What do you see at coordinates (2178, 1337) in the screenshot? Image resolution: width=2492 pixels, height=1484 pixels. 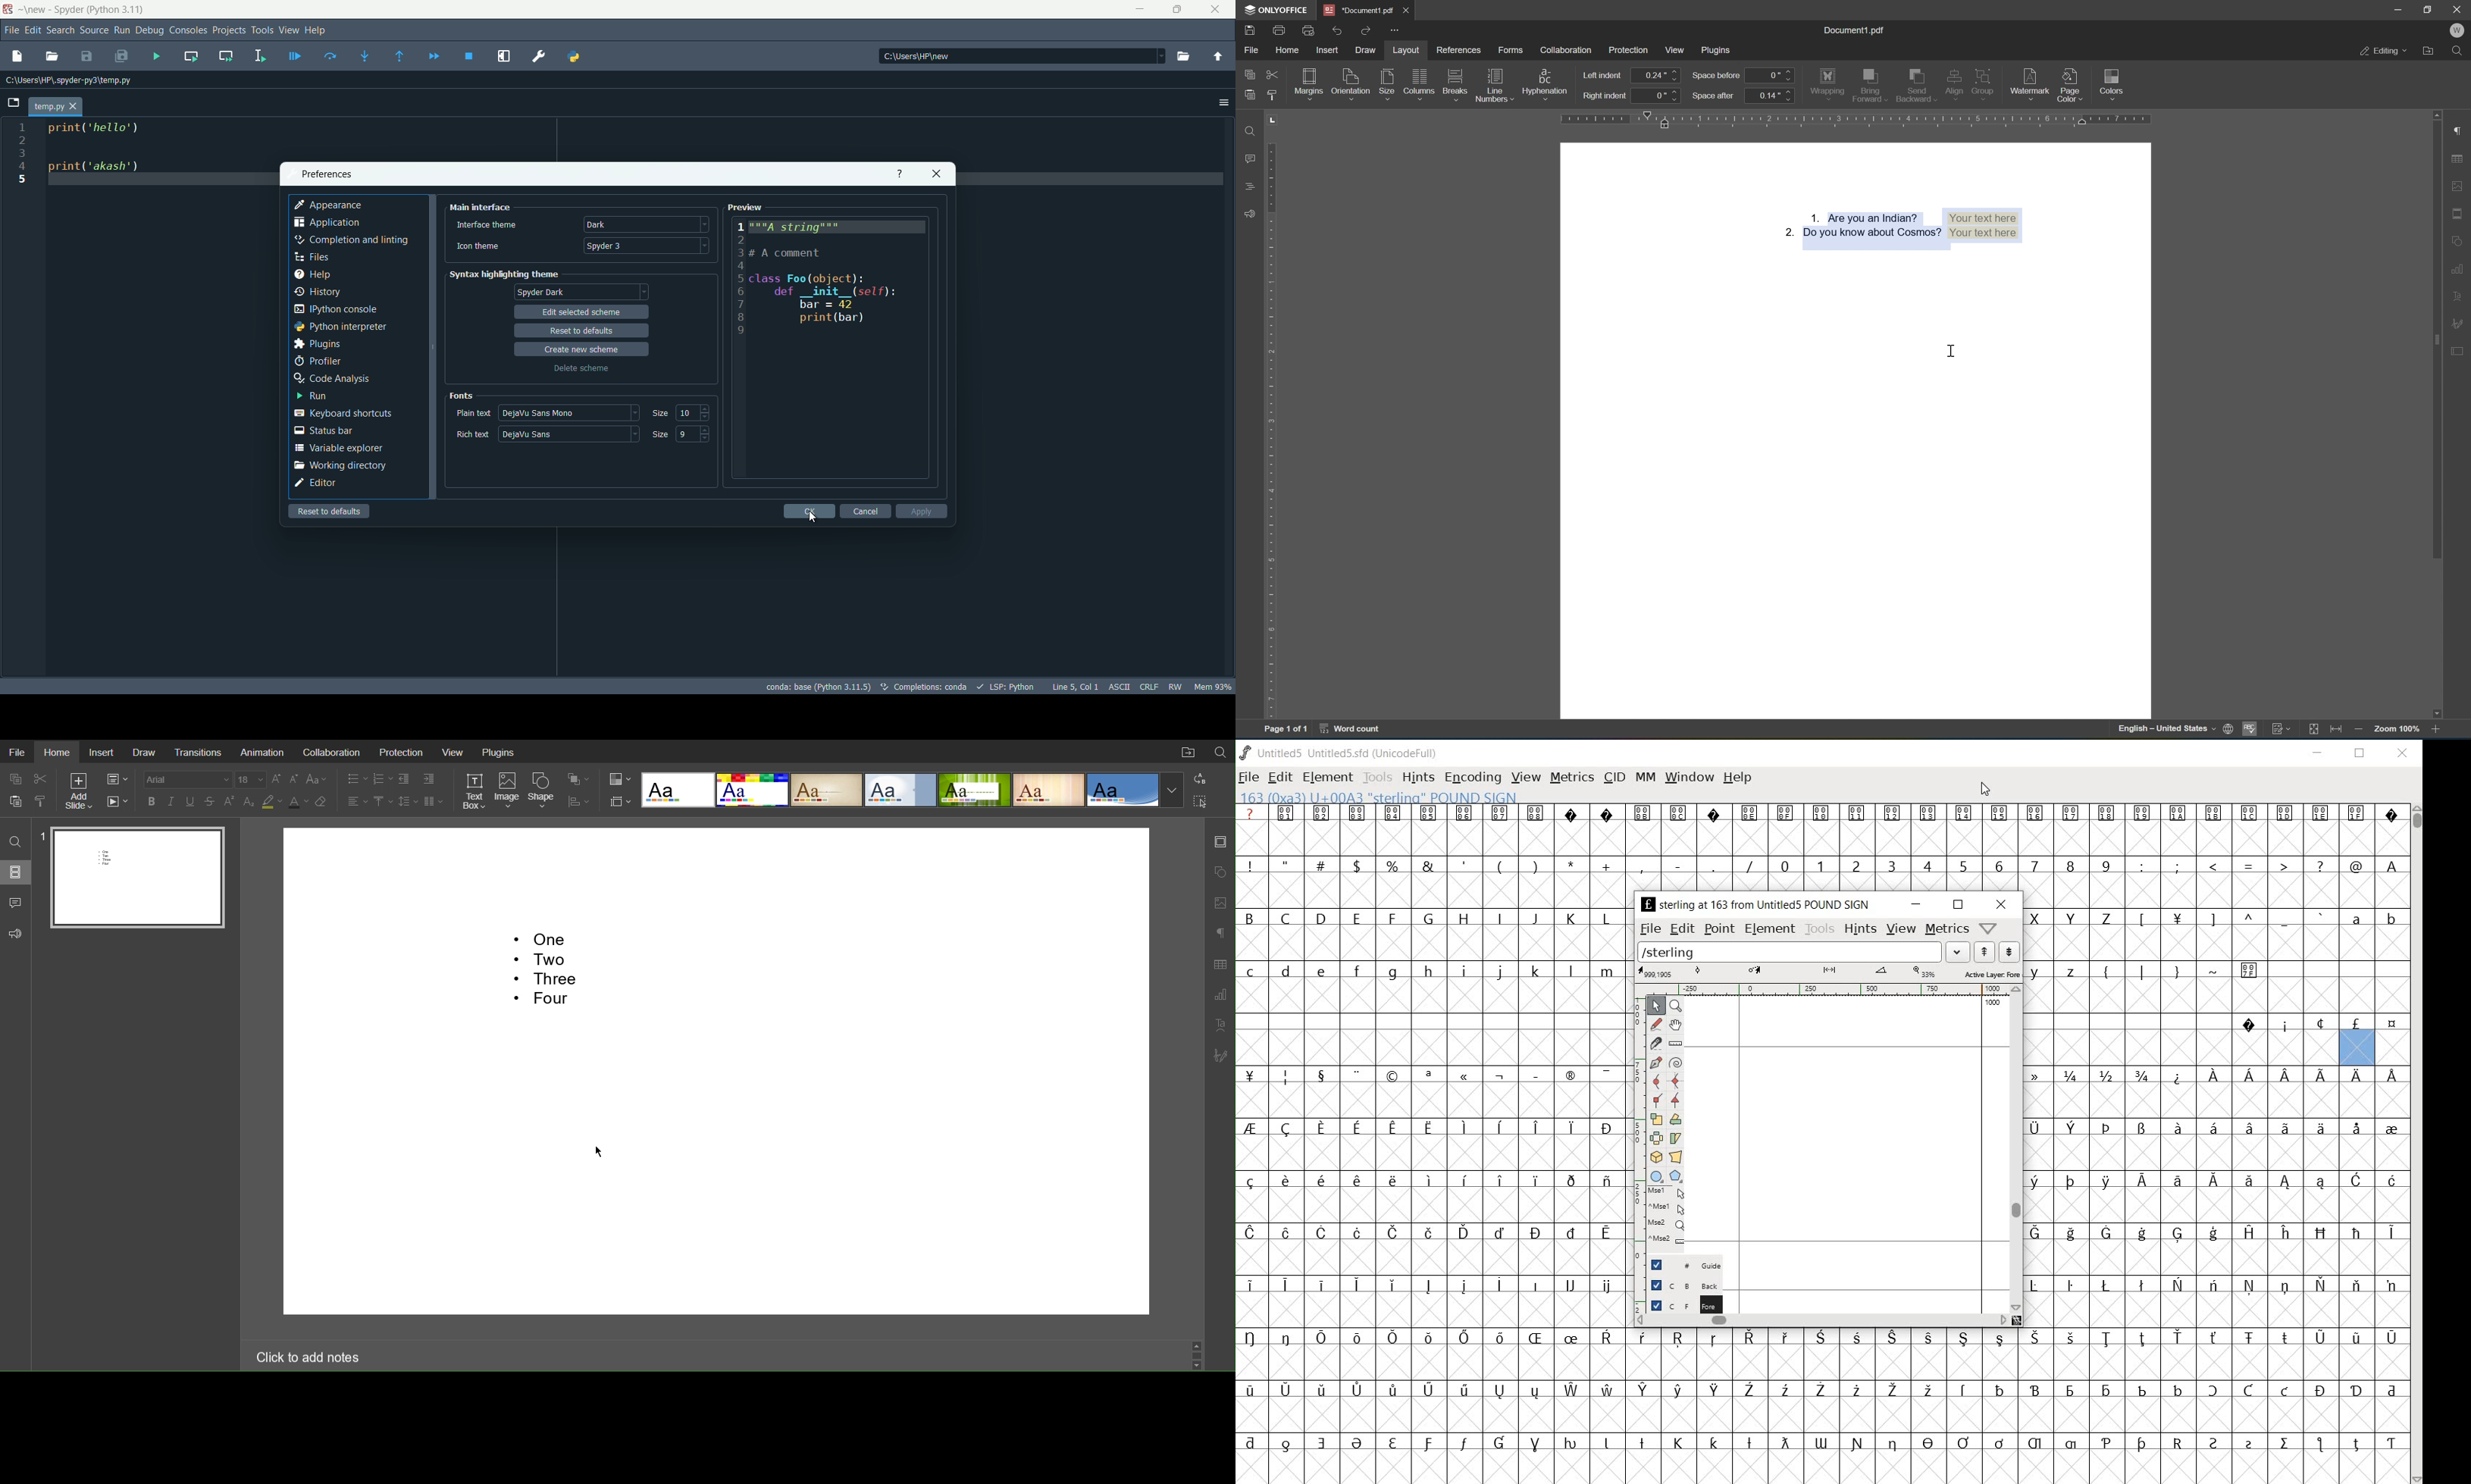 I see `Symbol` at bounding box center [2178, 1337].